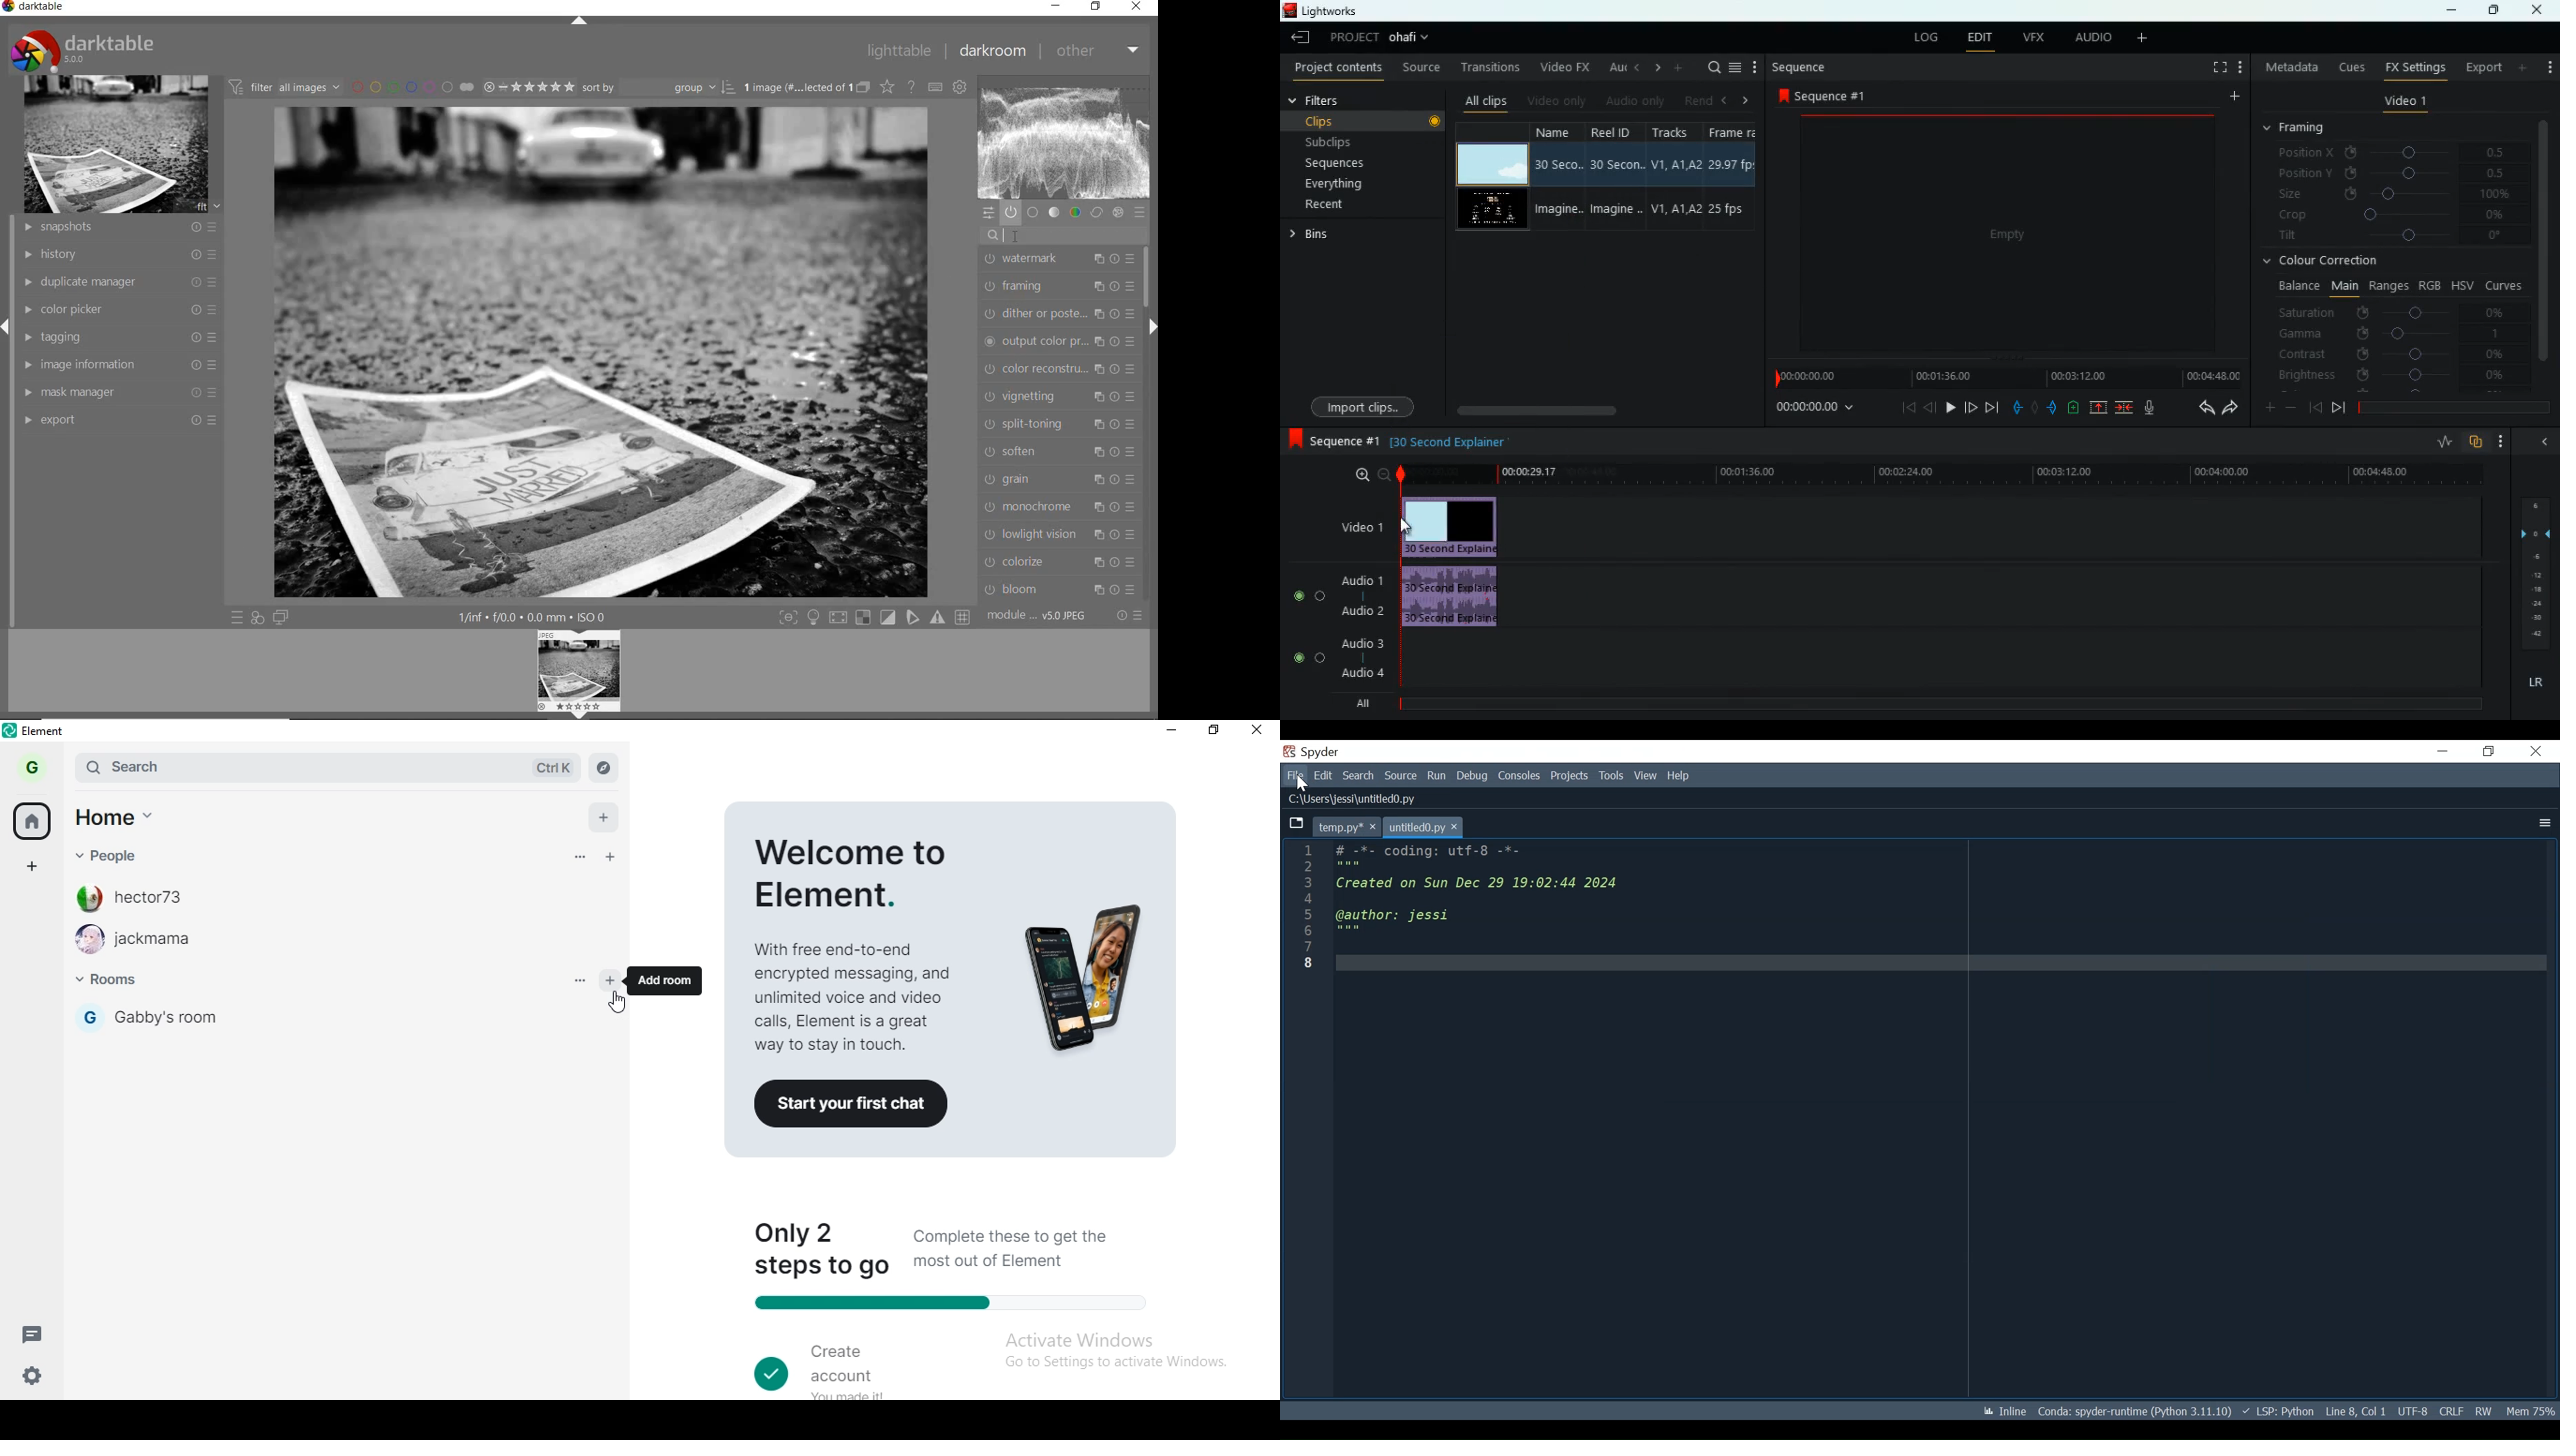  What do you see at coordinates (1401, 777) in the screenshot?
I see `Source` at bounding box center [1401, 777].